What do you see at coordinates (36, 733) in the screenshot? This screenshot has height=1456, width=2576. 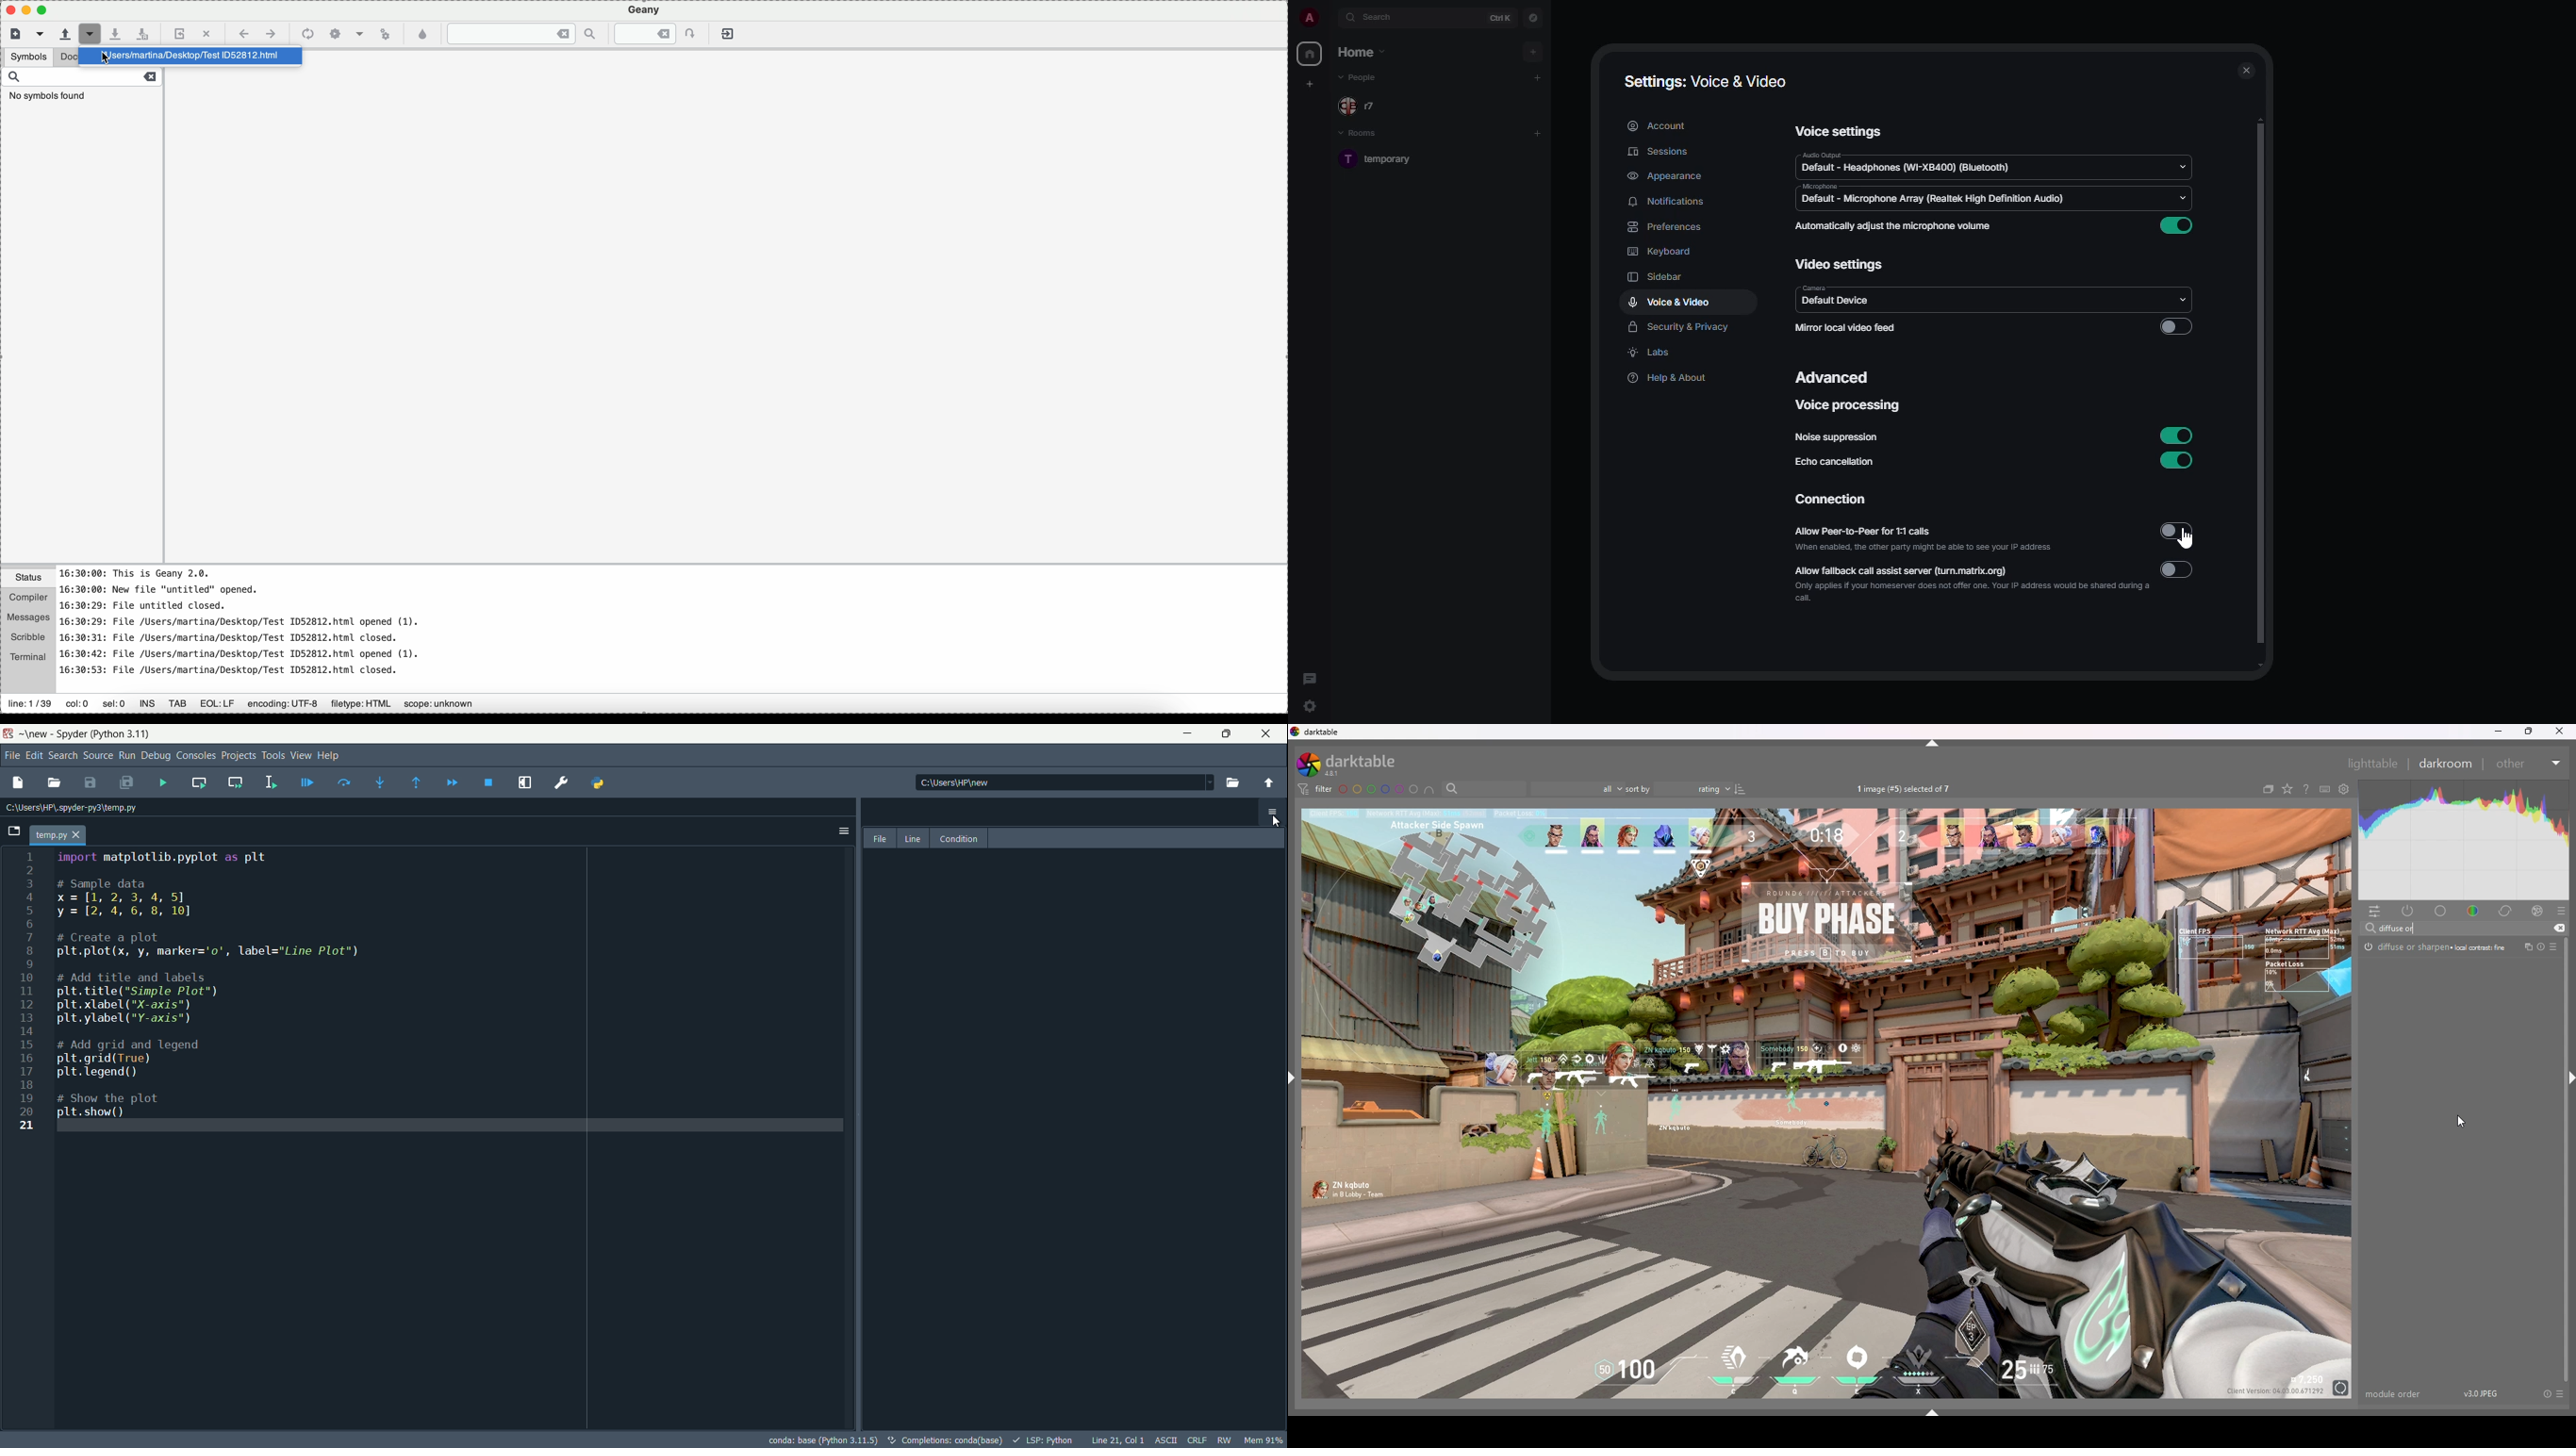 I see `new` at bounding box center [36, 733].